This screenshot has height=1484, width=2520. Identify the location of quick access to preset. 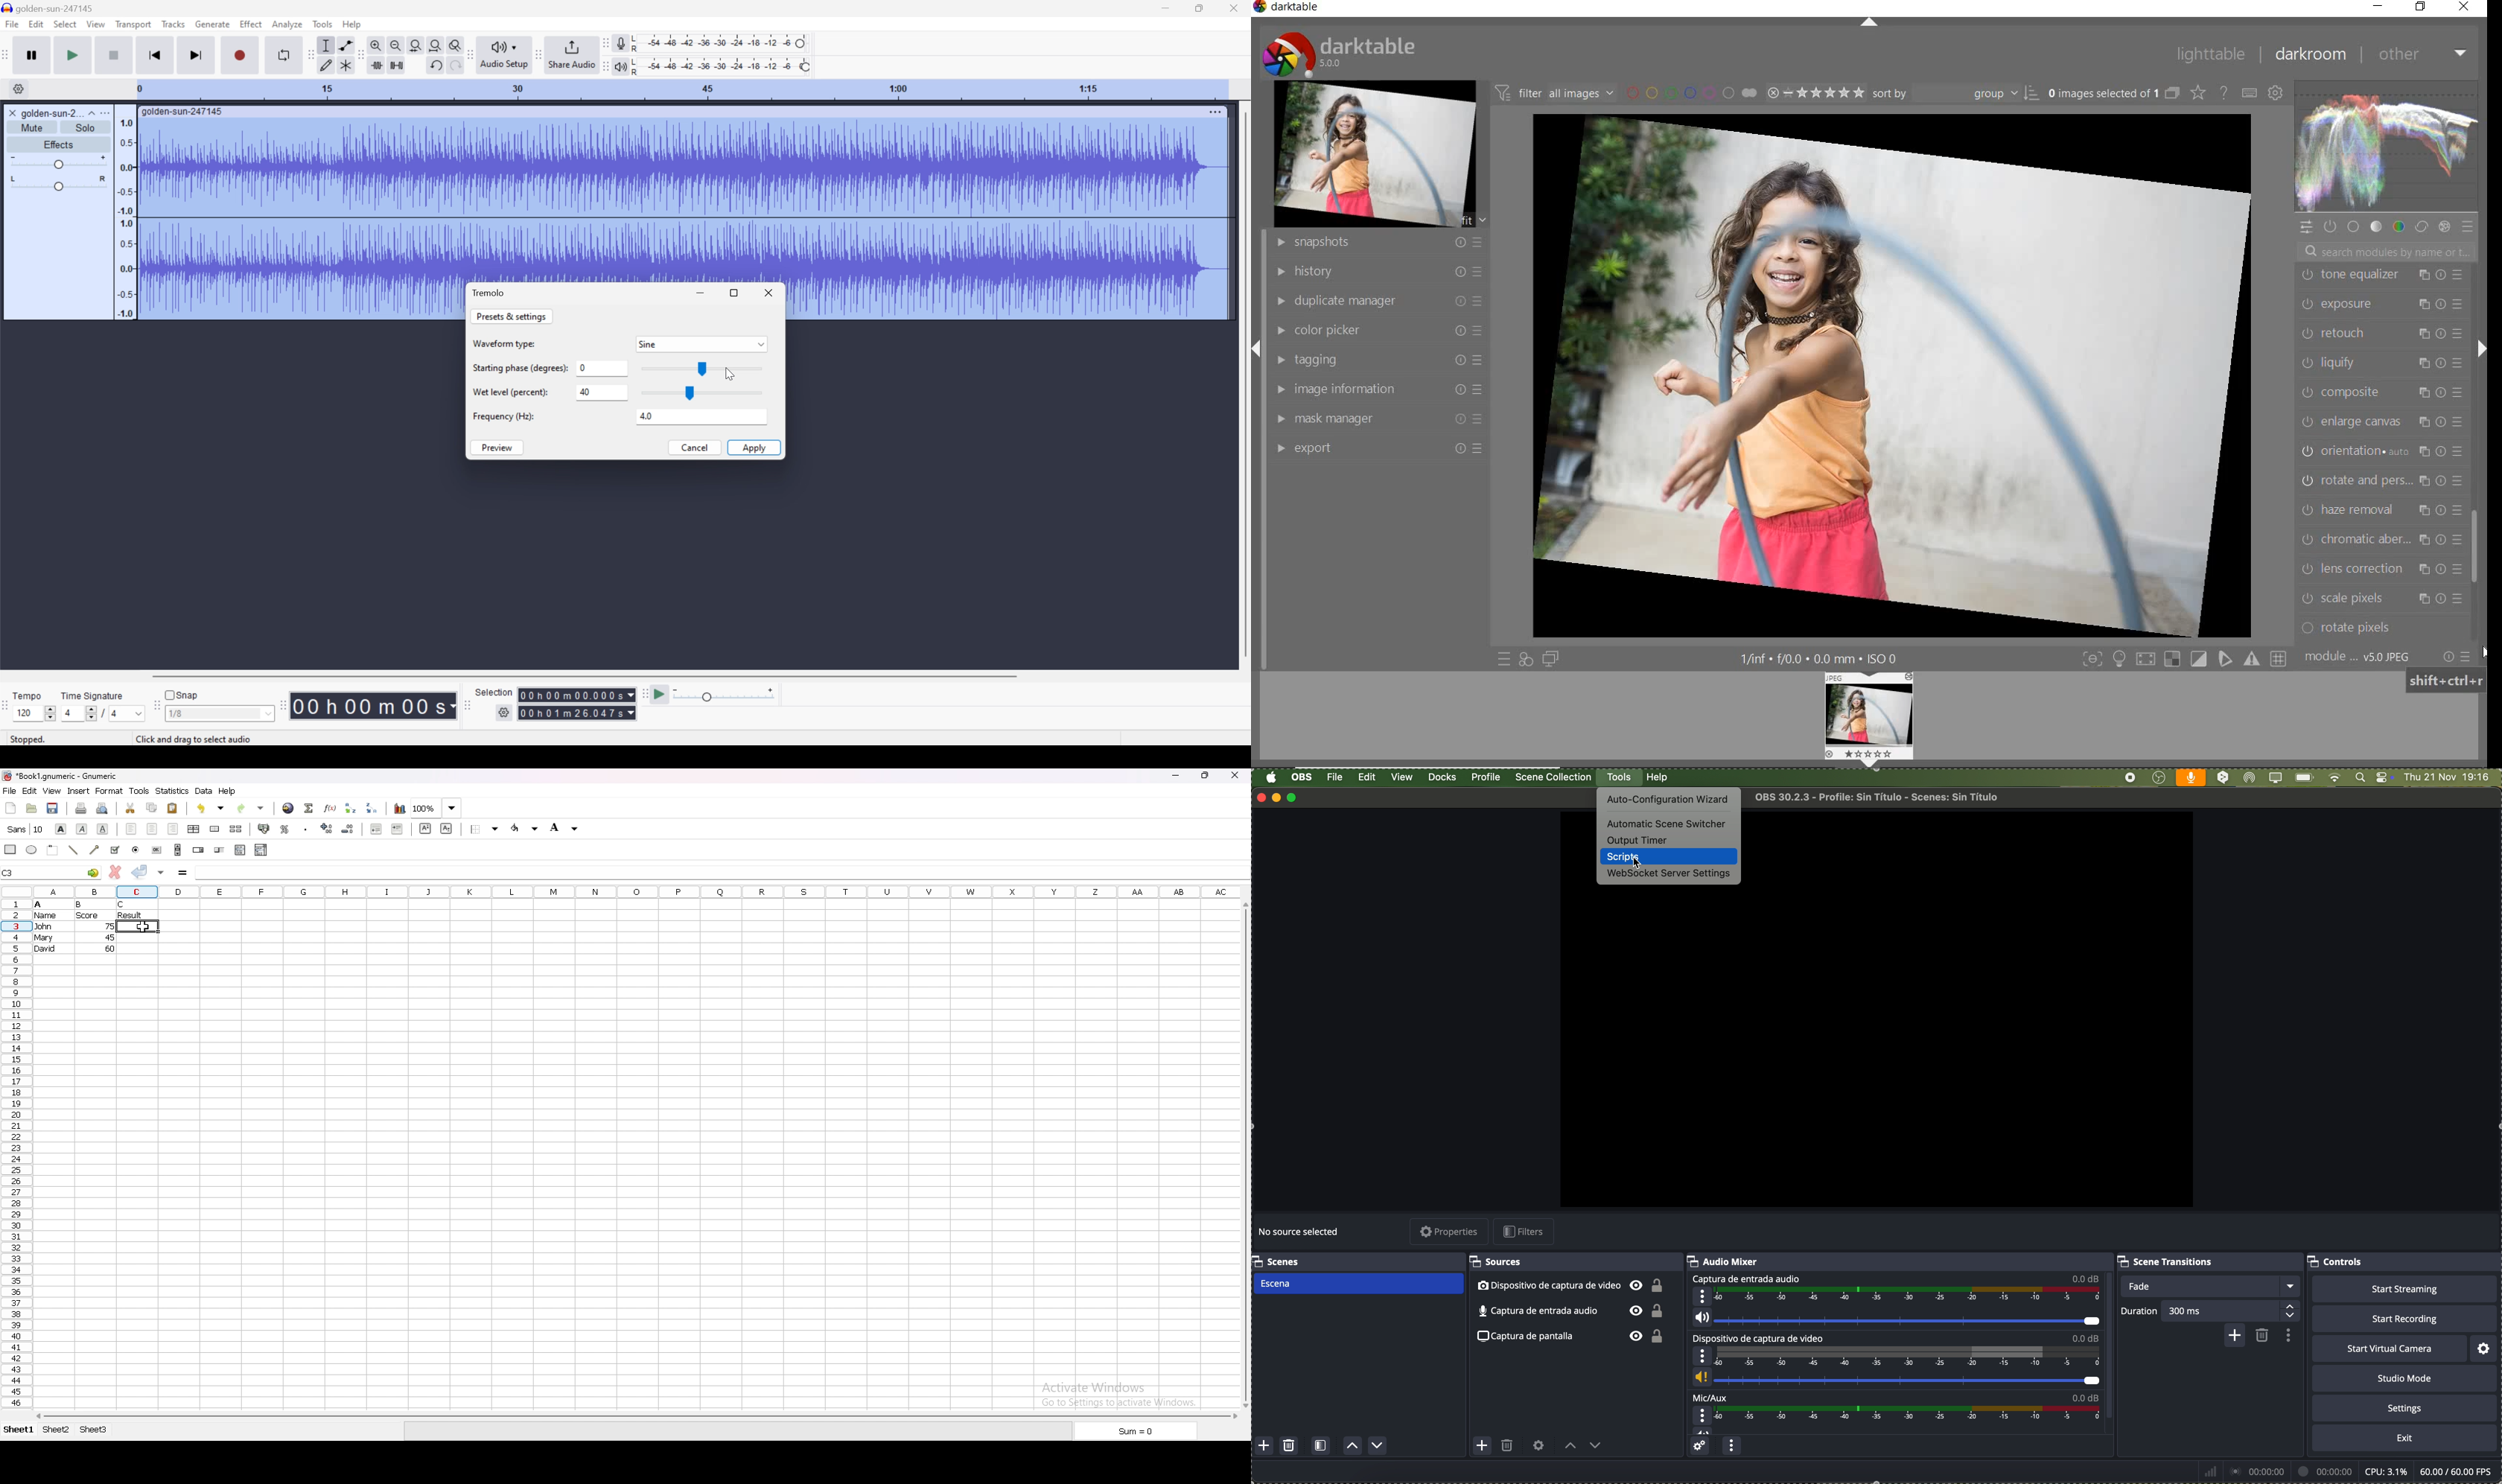
(1505, 658).